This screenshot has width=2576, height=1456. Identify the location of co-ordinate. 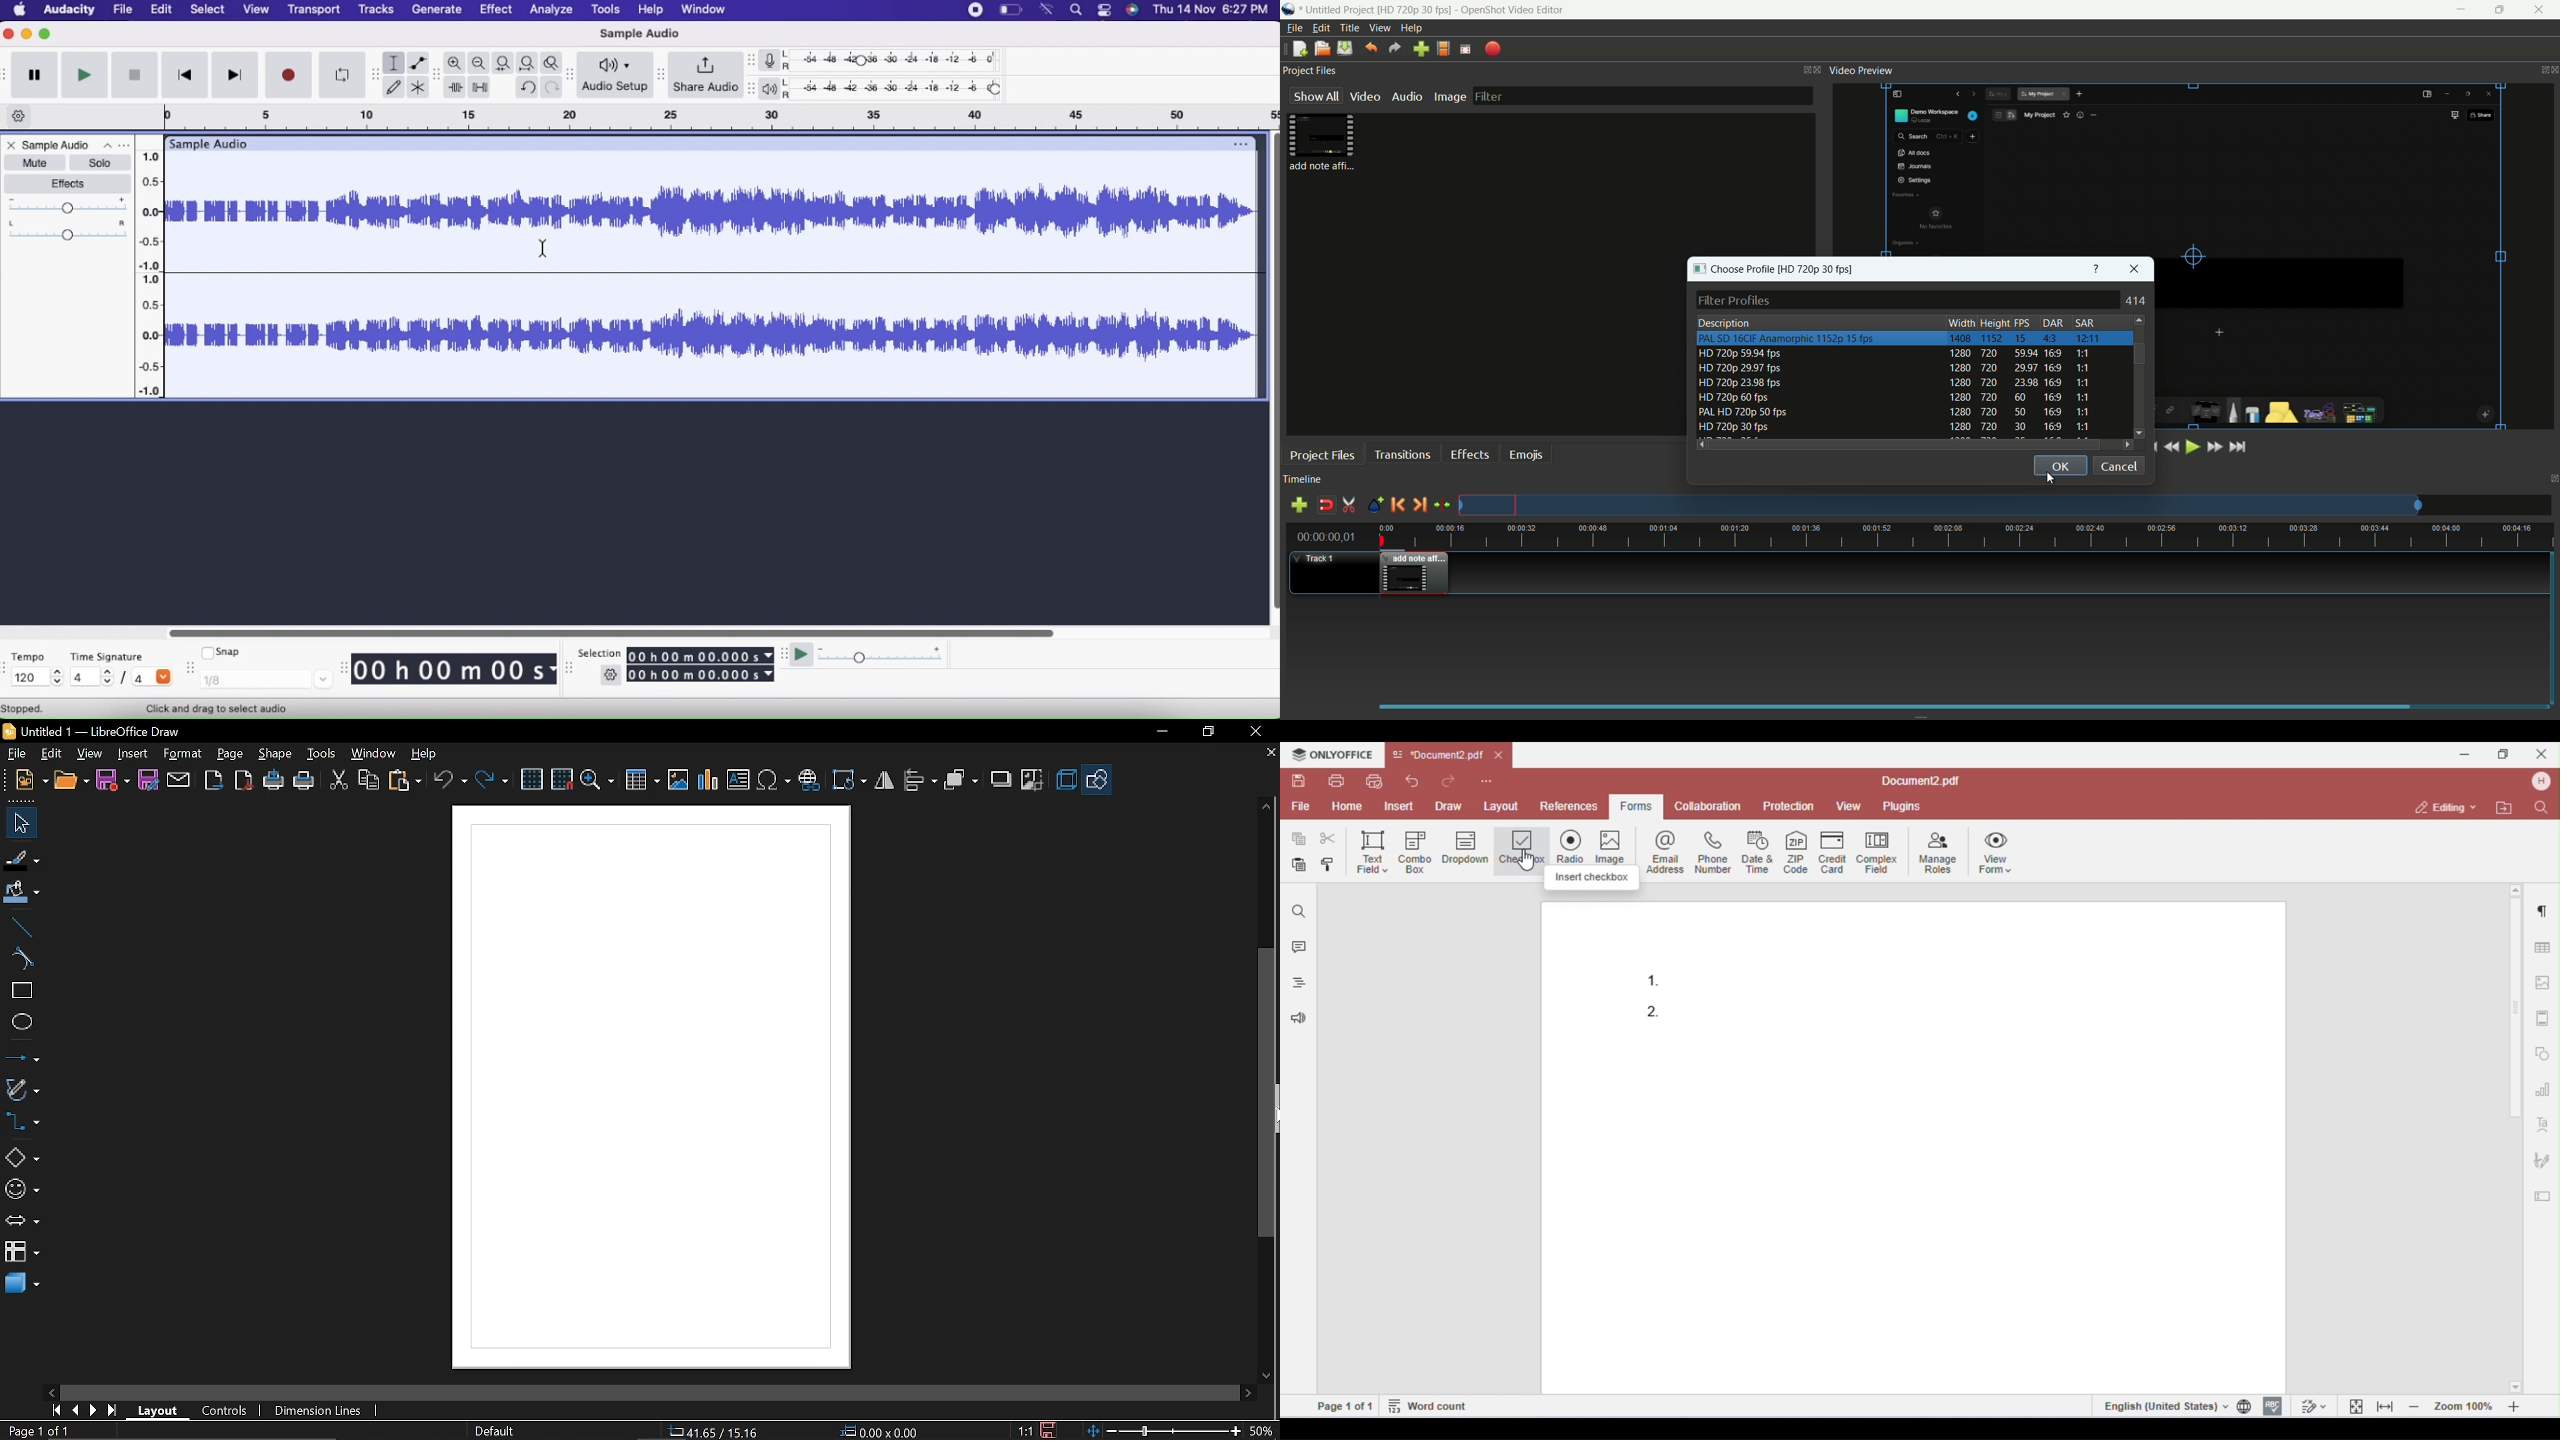
(715, 1432).